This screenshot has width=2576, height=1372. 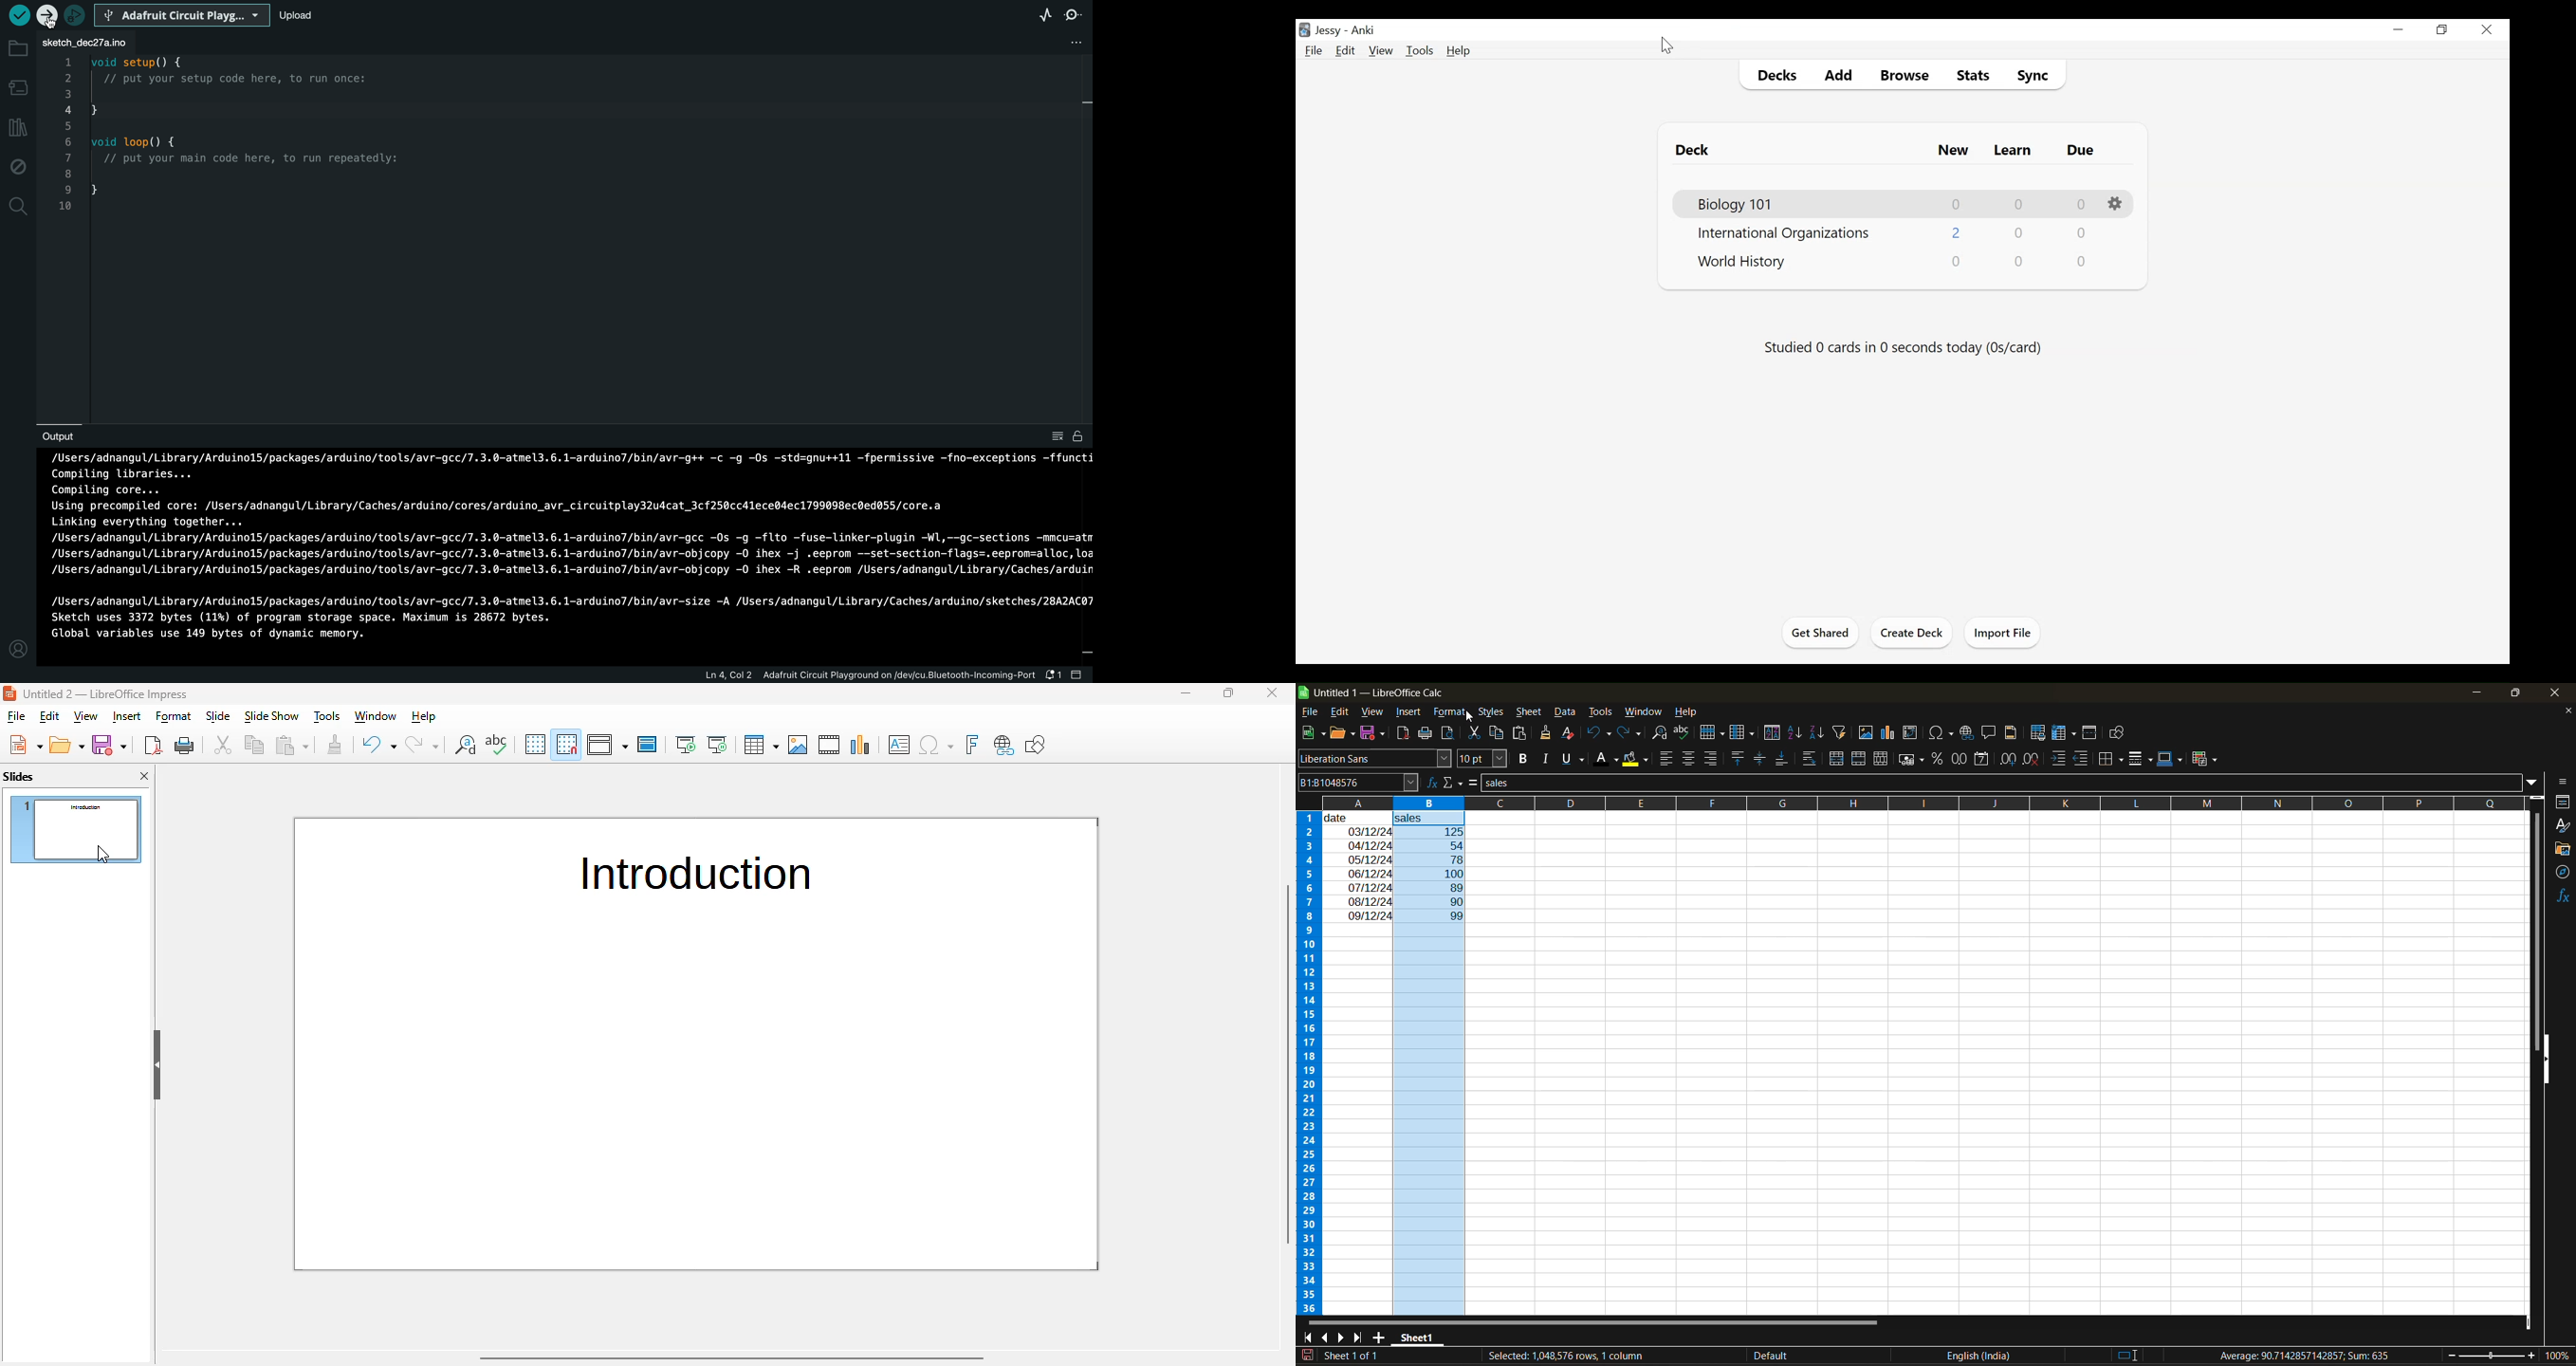 What do you see at coordinates (1843, 732) in the screenshot?
I see `autofill` at bounding box center [1843, 732].